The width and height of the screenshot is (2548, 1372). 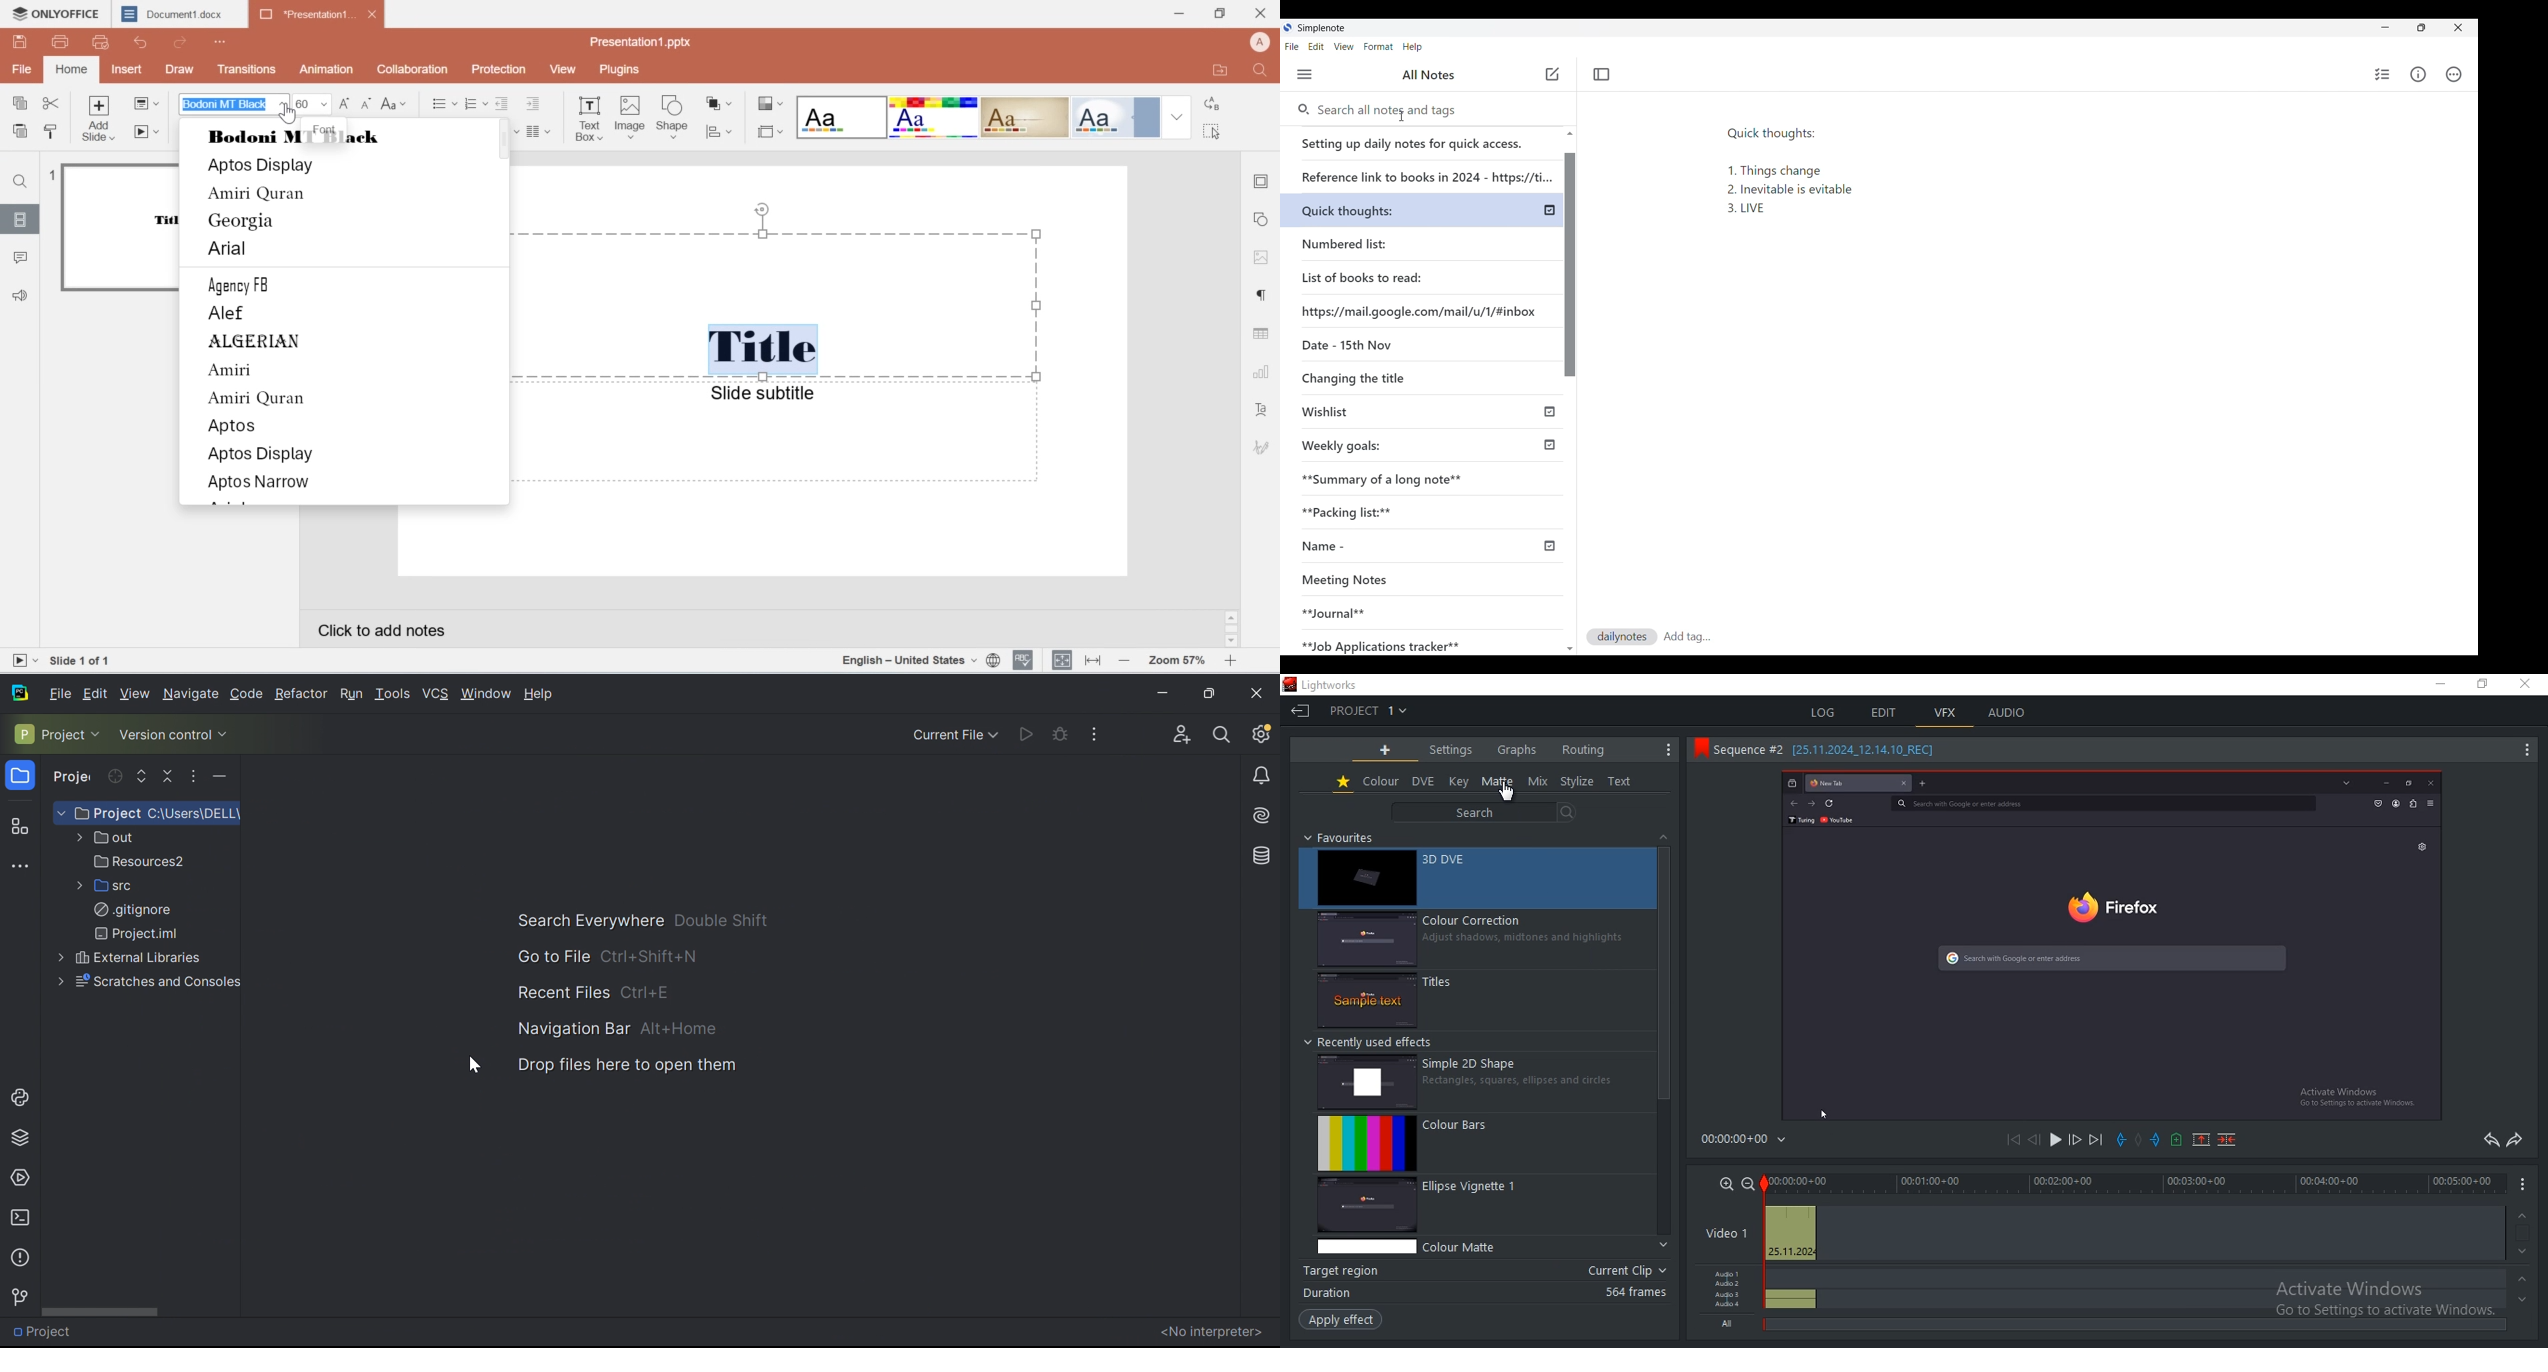 What do you see at coordinates (1325, 27) in the screenshot?
I see `Software note` at bounding box center [1325, 27].